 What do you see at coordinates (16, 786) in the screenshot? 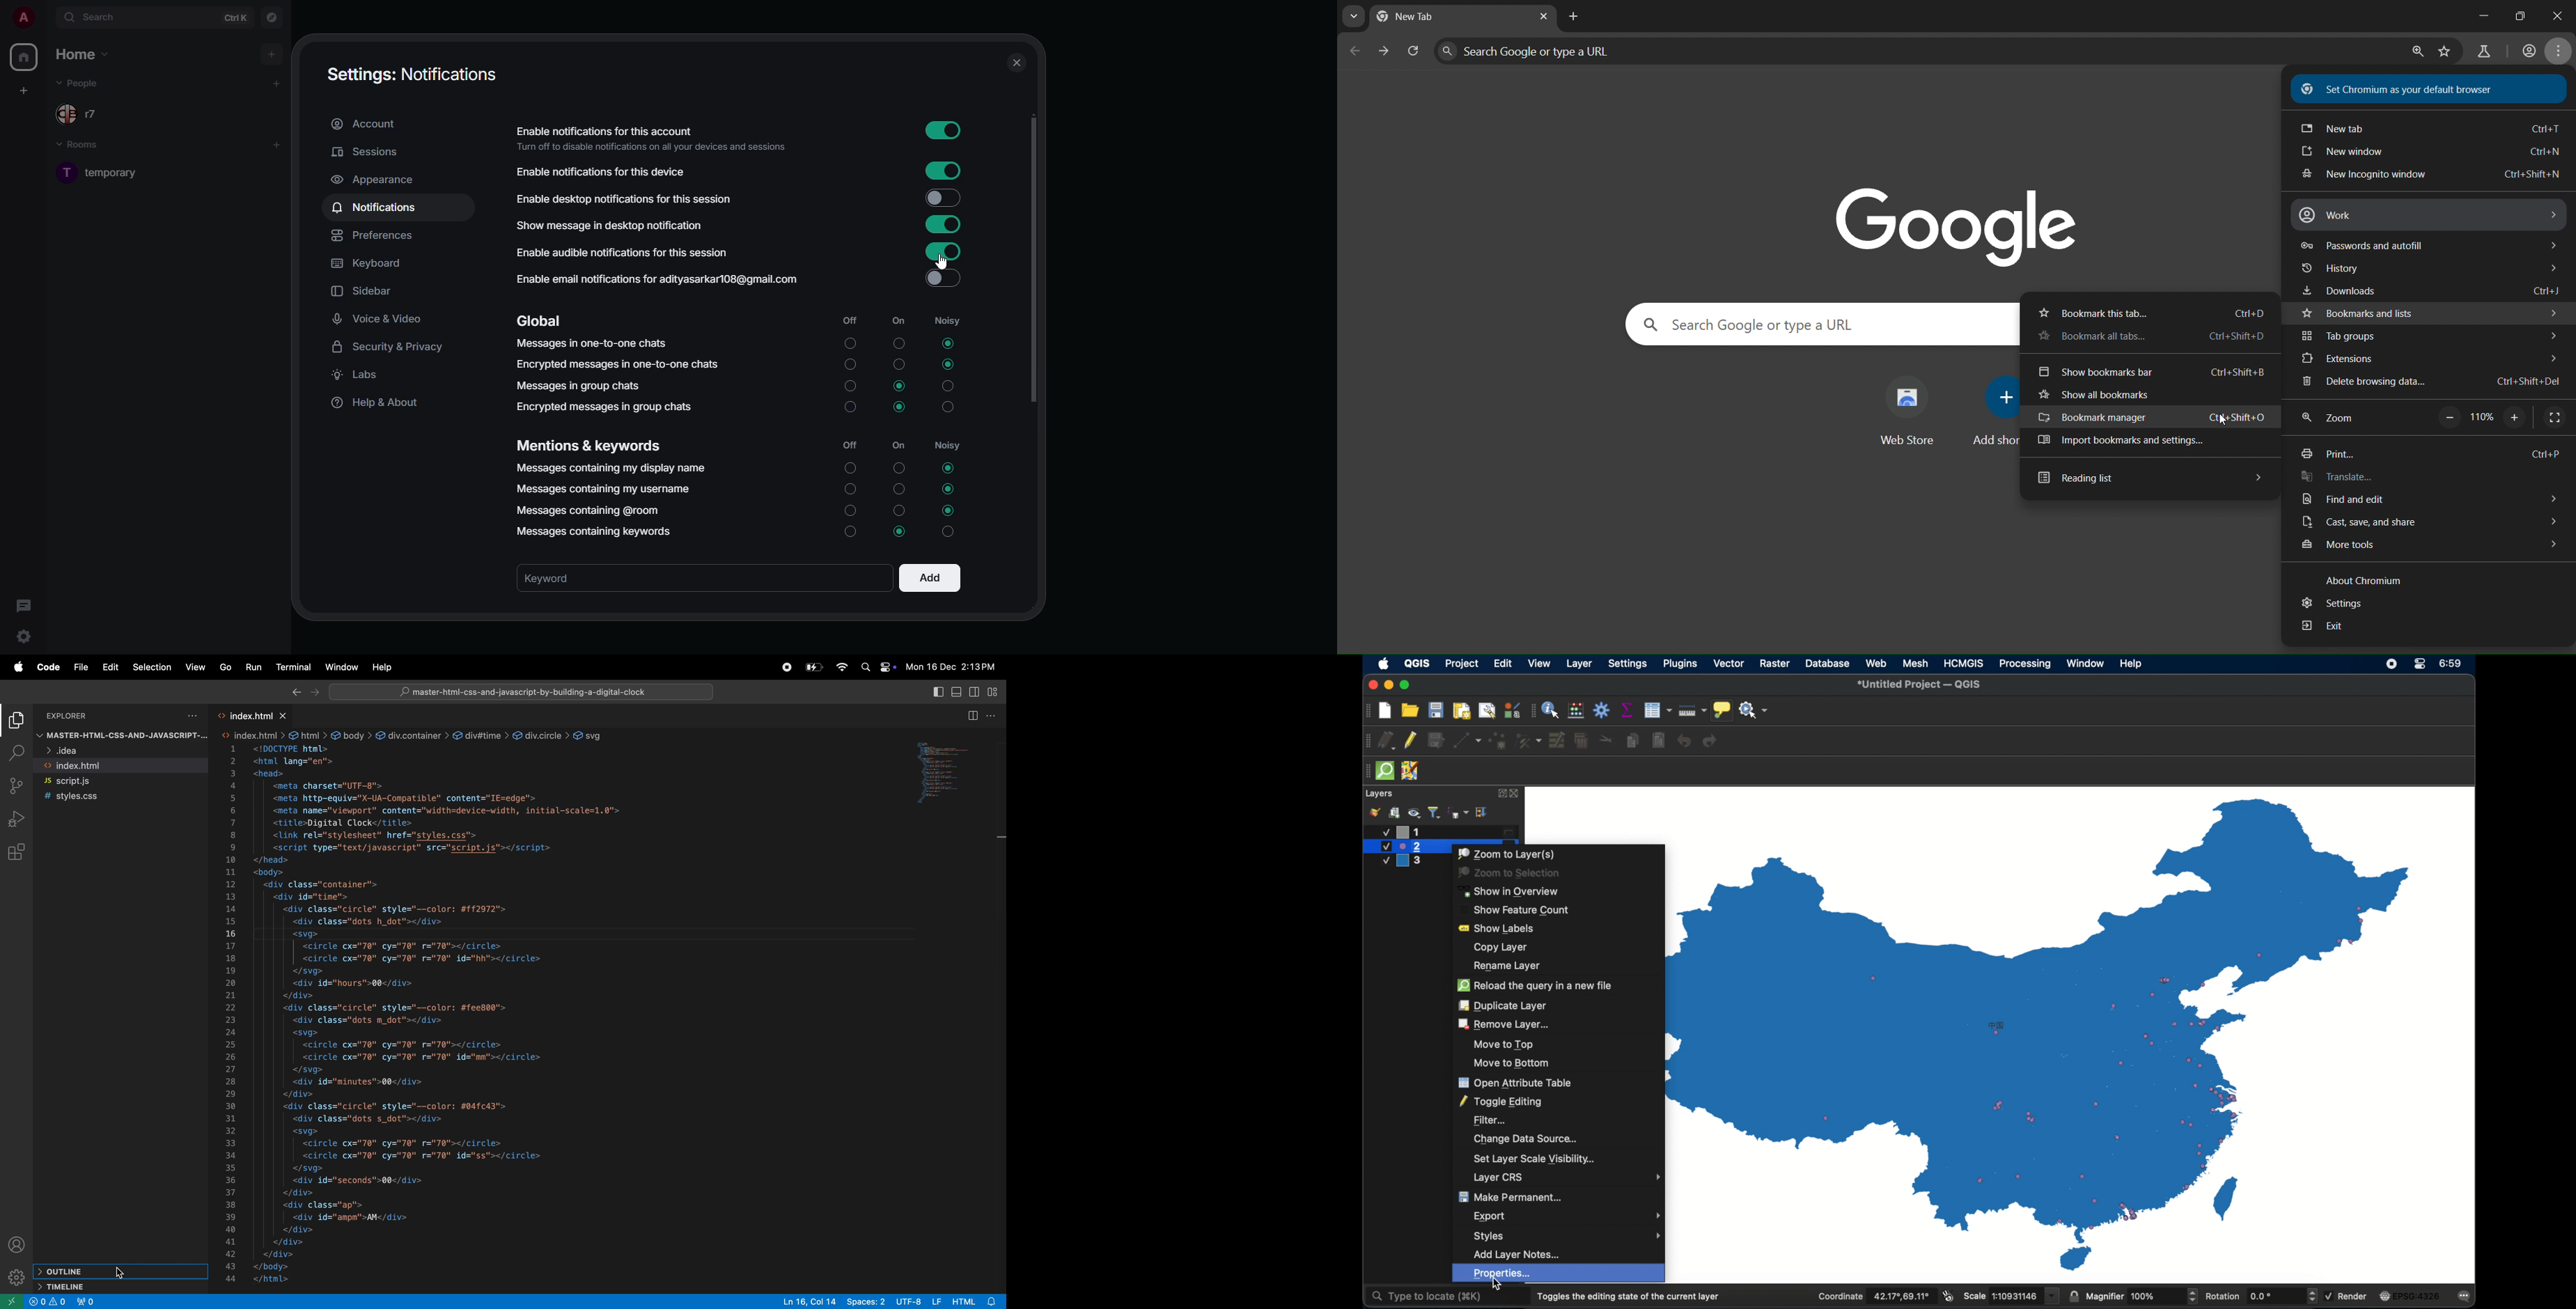
I see `source control` at bounding box center [16, 786].